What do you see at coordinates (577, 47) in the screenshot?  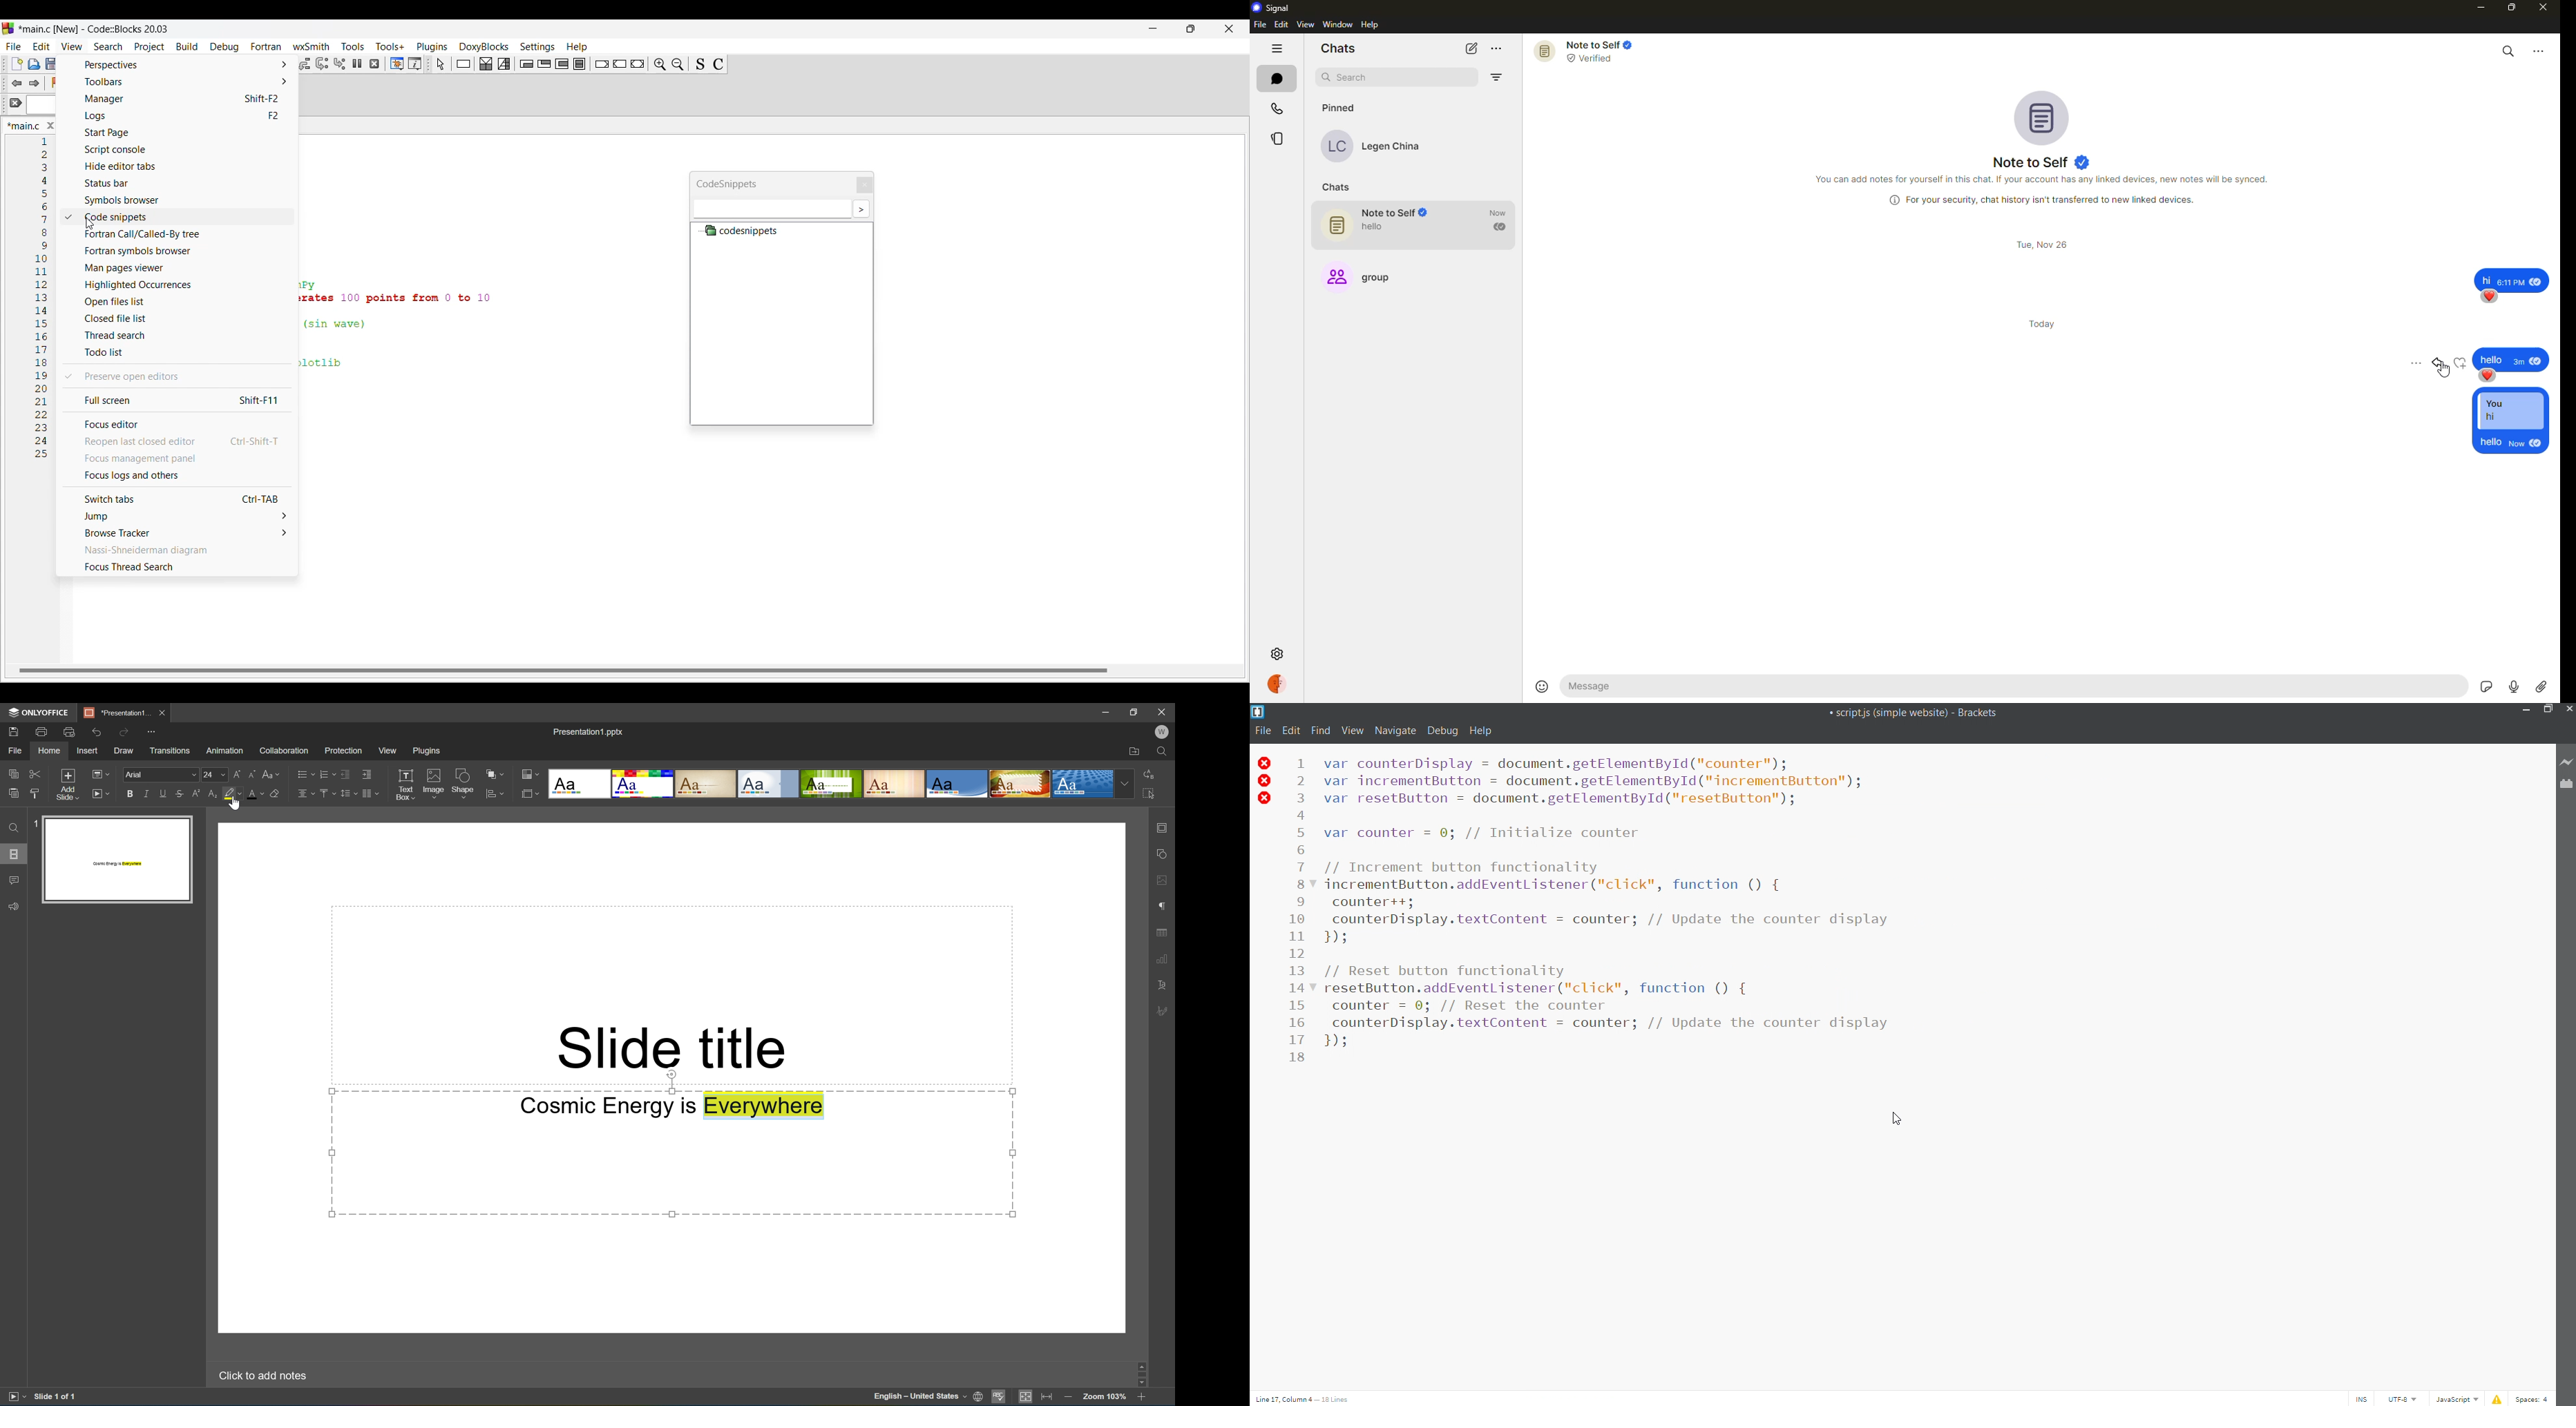 I see `Help menu` at bounding box center [577, 47].